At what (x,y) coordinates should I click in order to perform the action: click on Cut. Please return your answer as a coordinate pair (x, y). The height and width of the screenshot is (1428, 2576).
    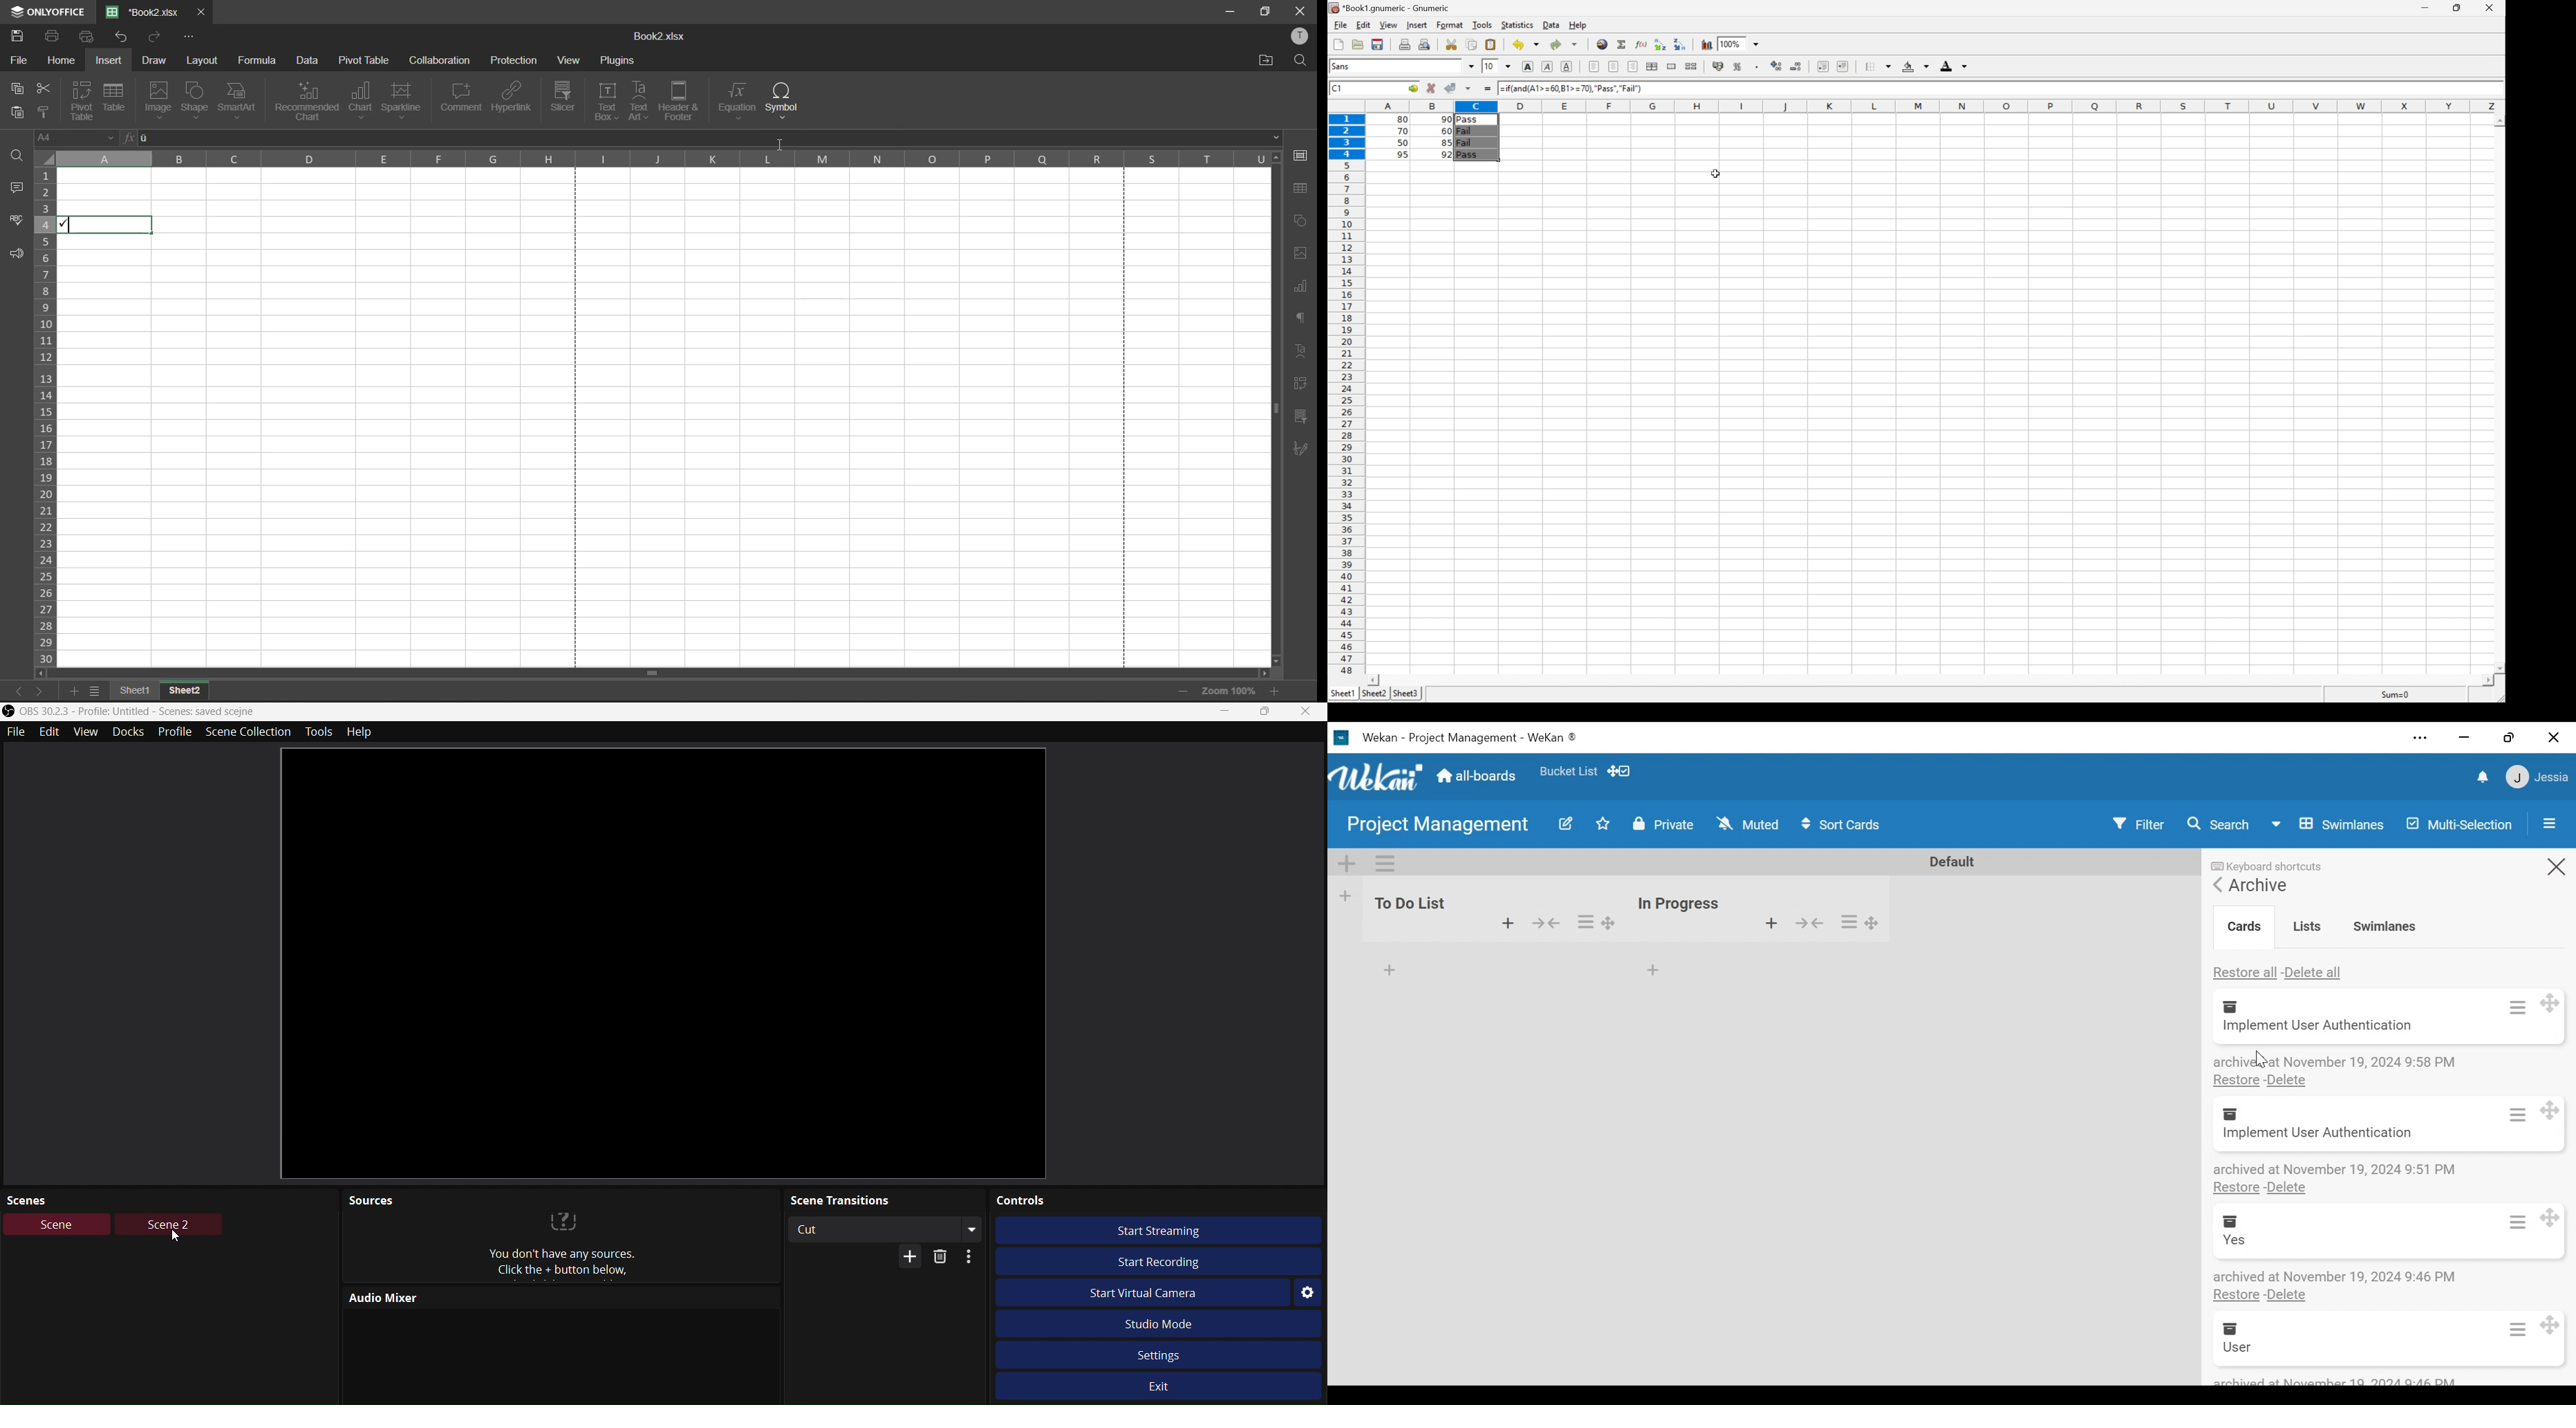
    Looking at the image, I should click on (884, 1229).